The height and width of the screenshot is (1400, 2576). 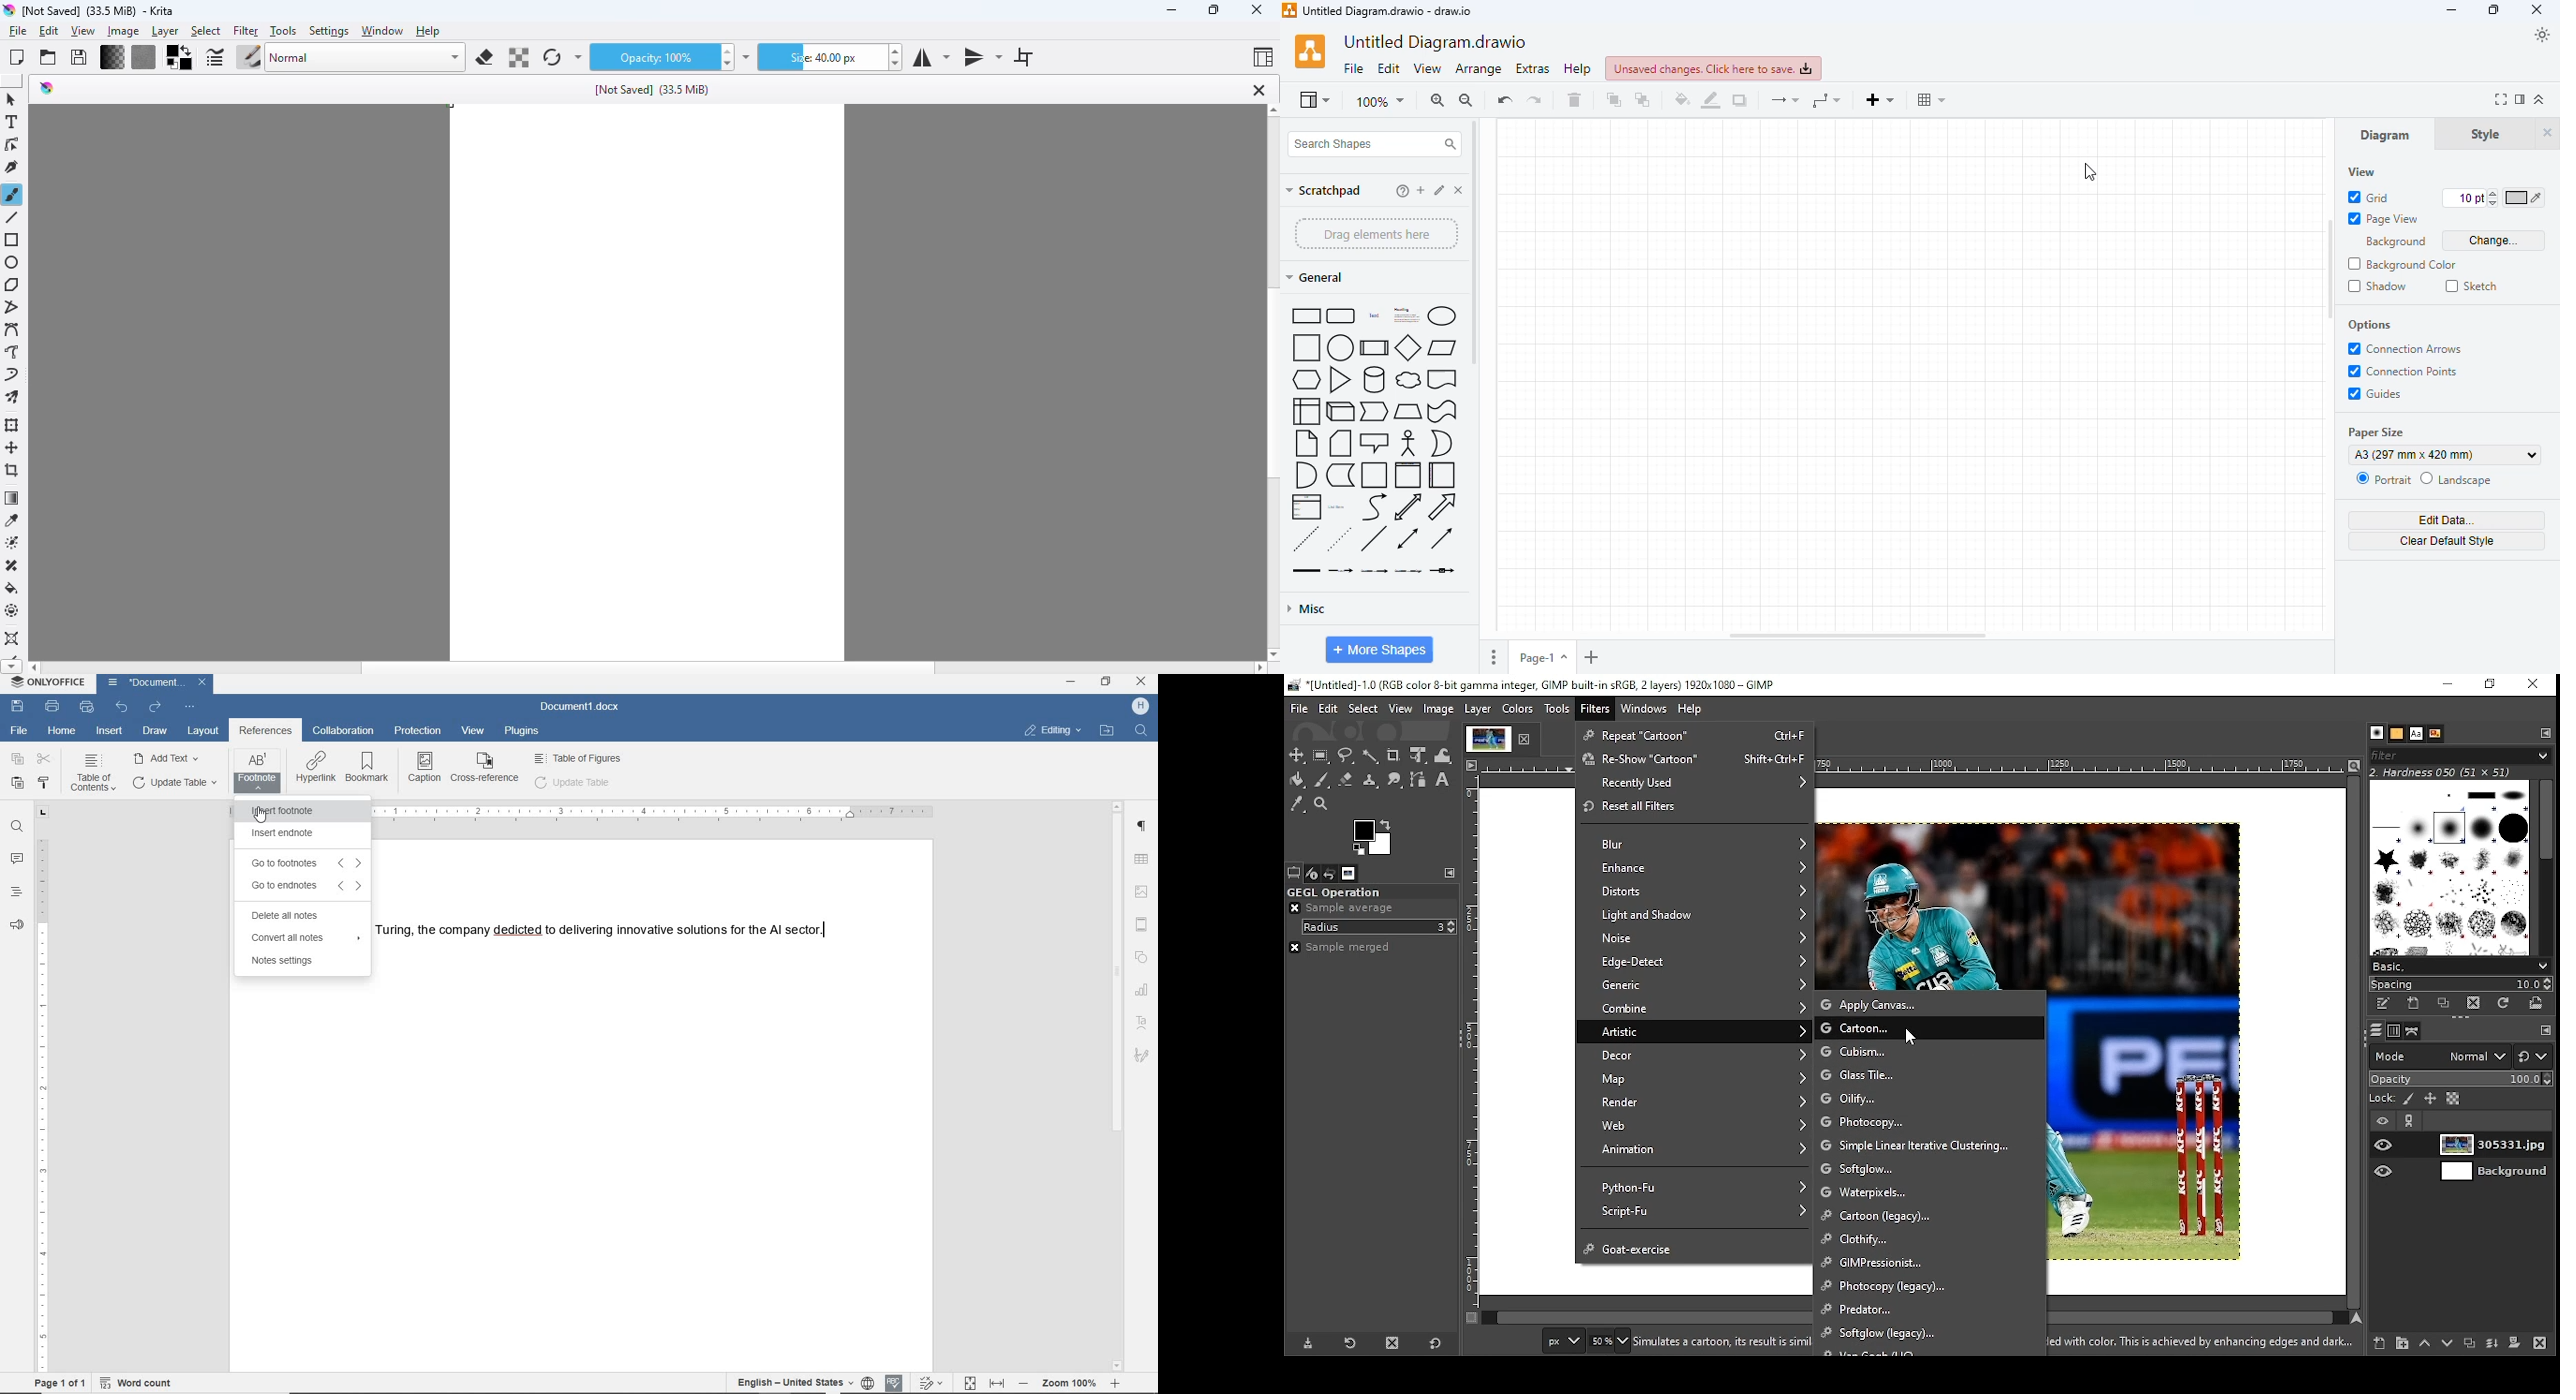 What do you see at coordinates (13, 307) in the screenshot?
I see `polyline tool` at bounding box center [13, 307].